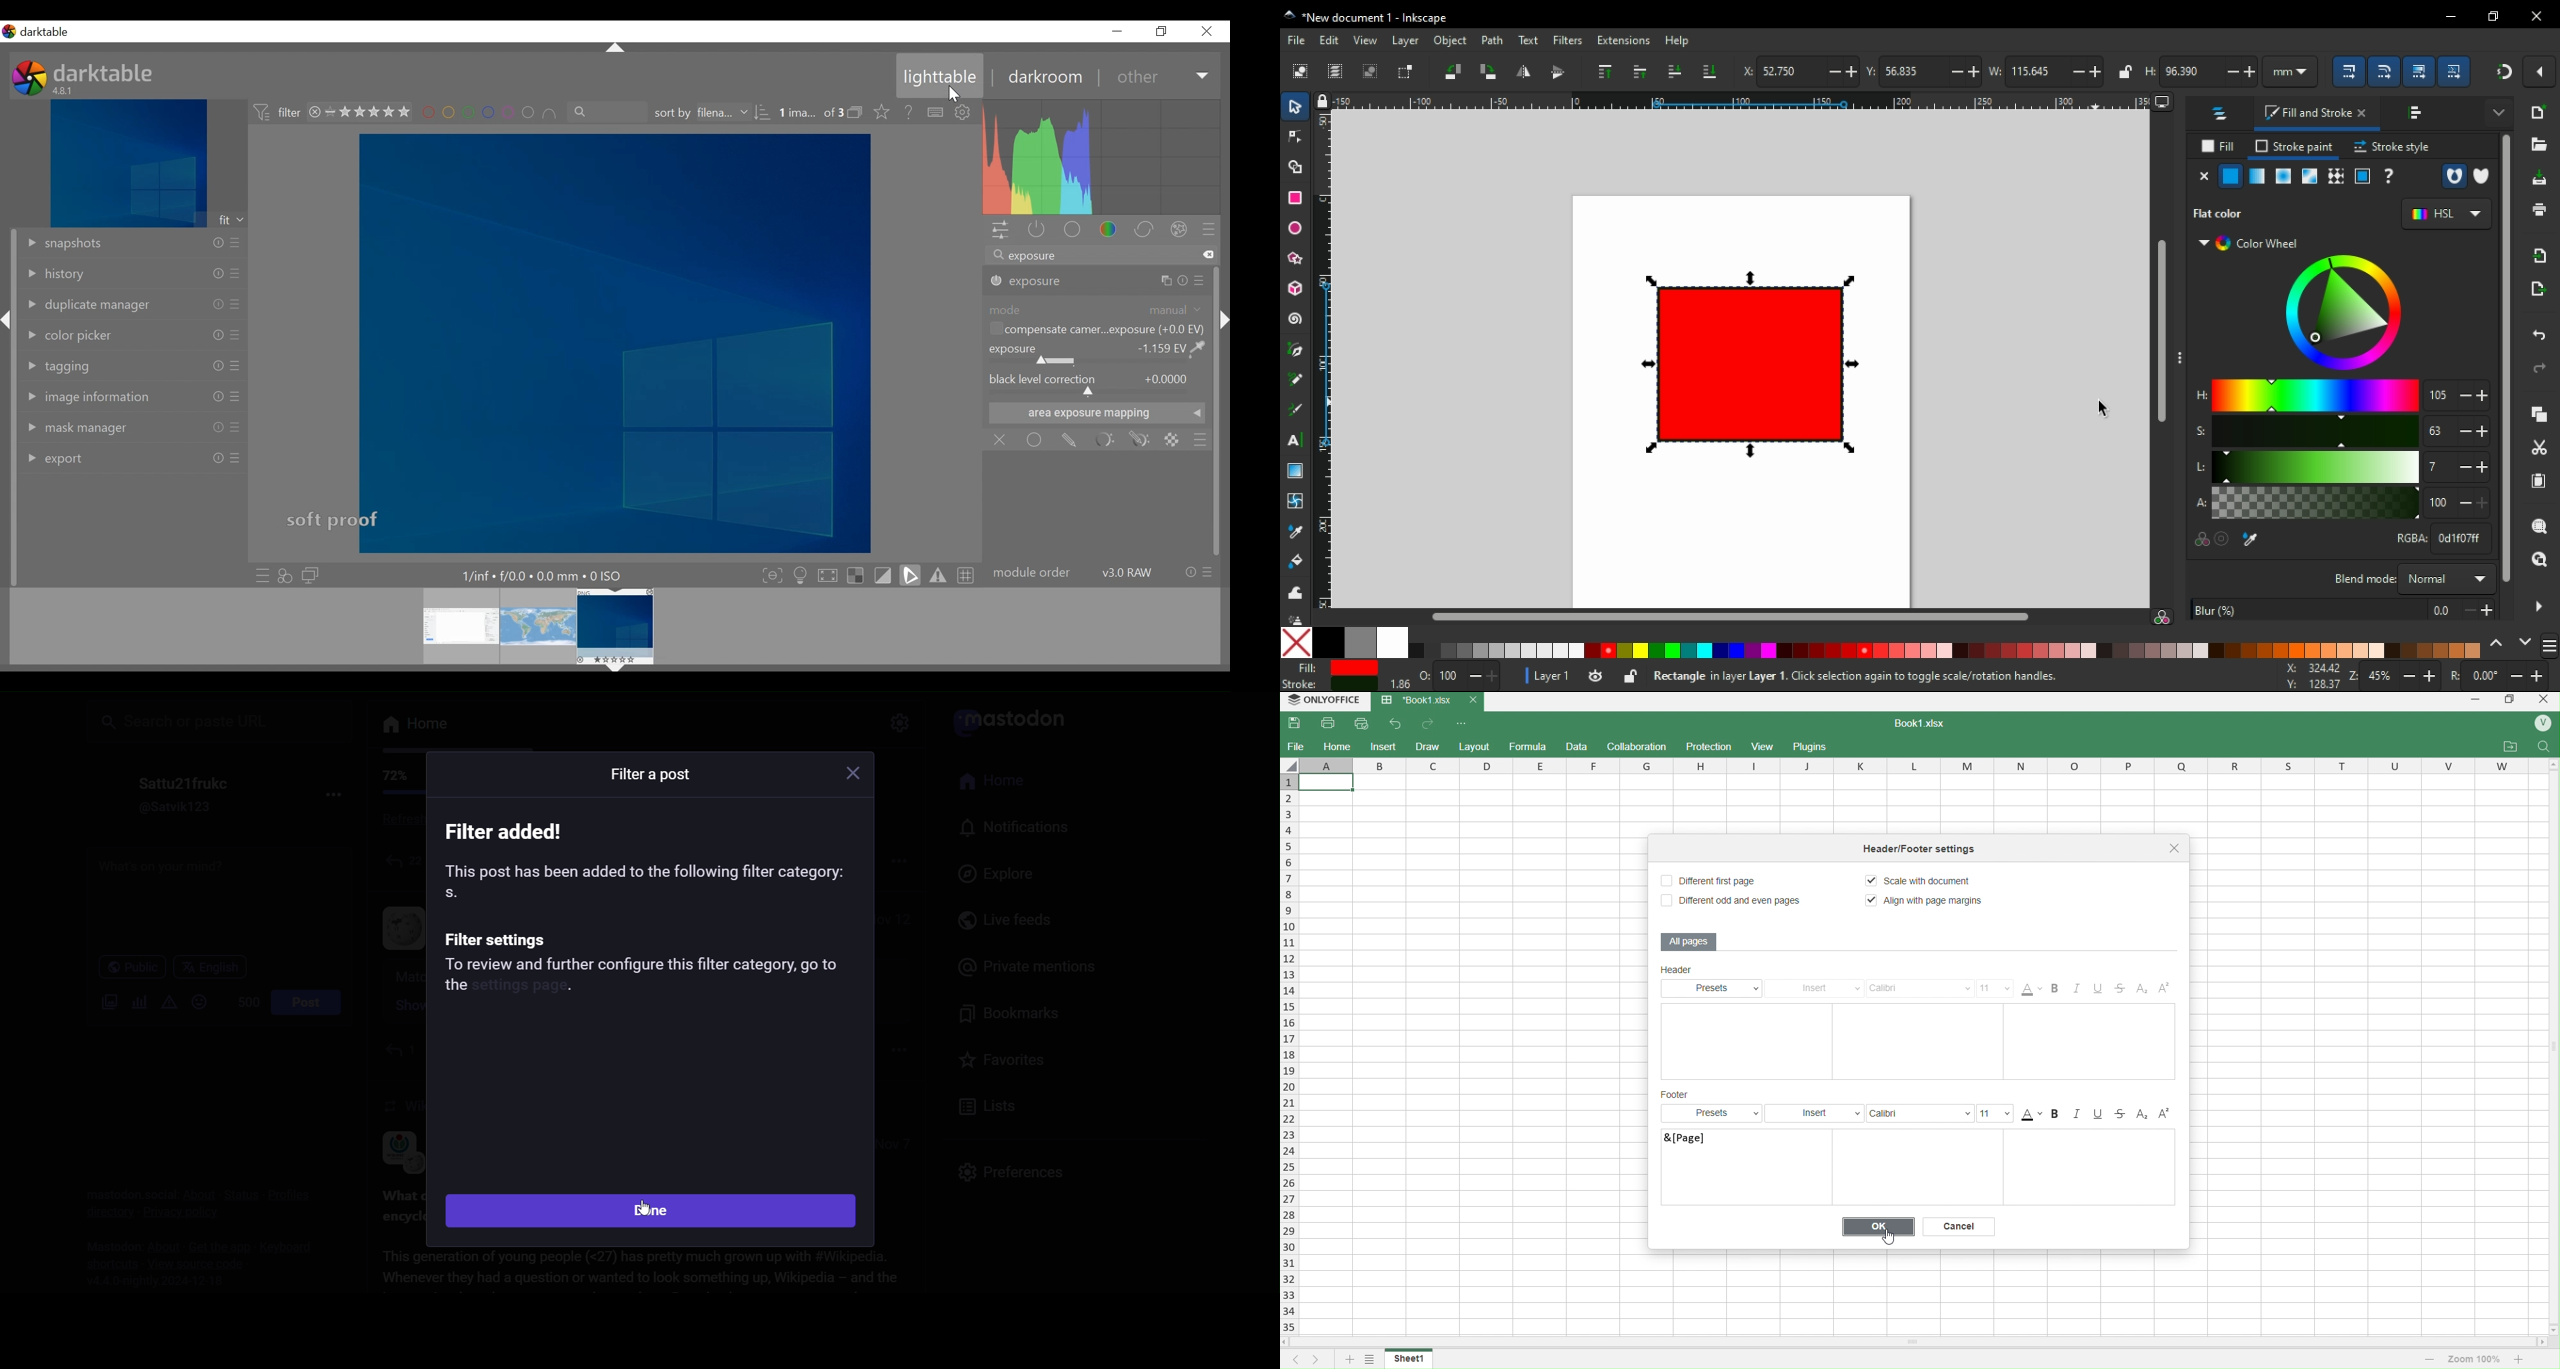 The width and height of the screenshot is (2576, 1372). I want to click on done, so click(654, 1211).